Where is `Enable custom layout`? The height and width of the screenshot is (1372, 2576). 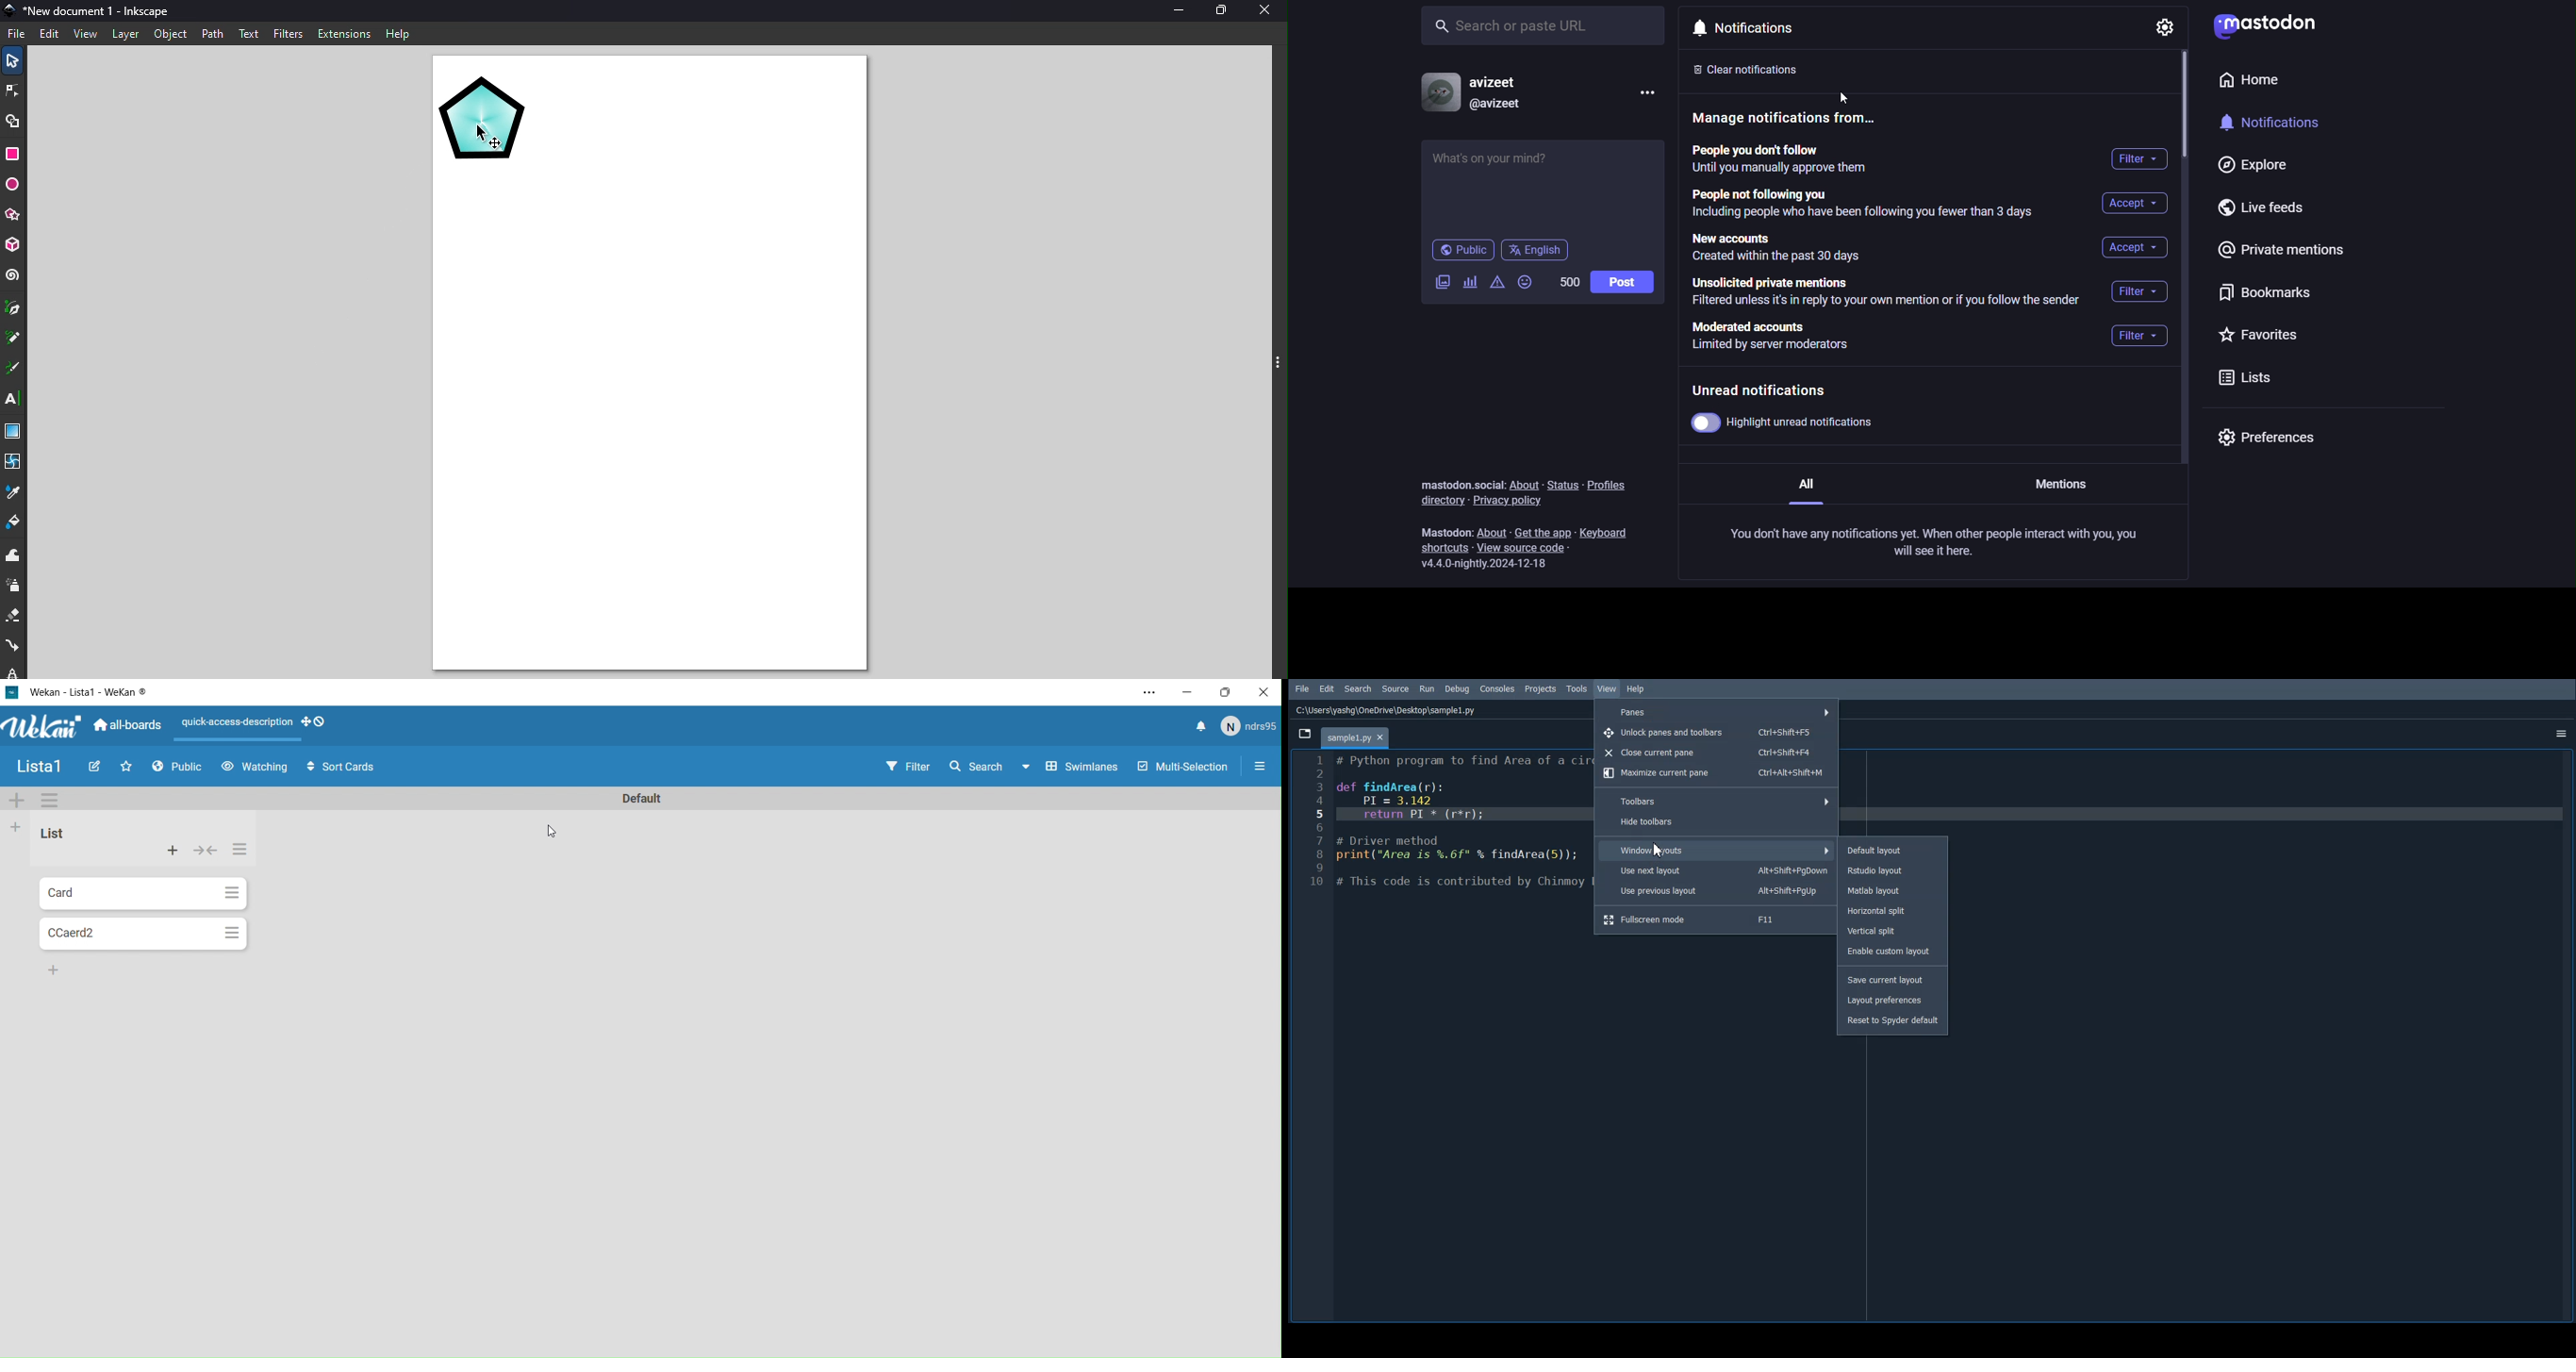 Enable custom layout is located at coordinates (1890, 949).